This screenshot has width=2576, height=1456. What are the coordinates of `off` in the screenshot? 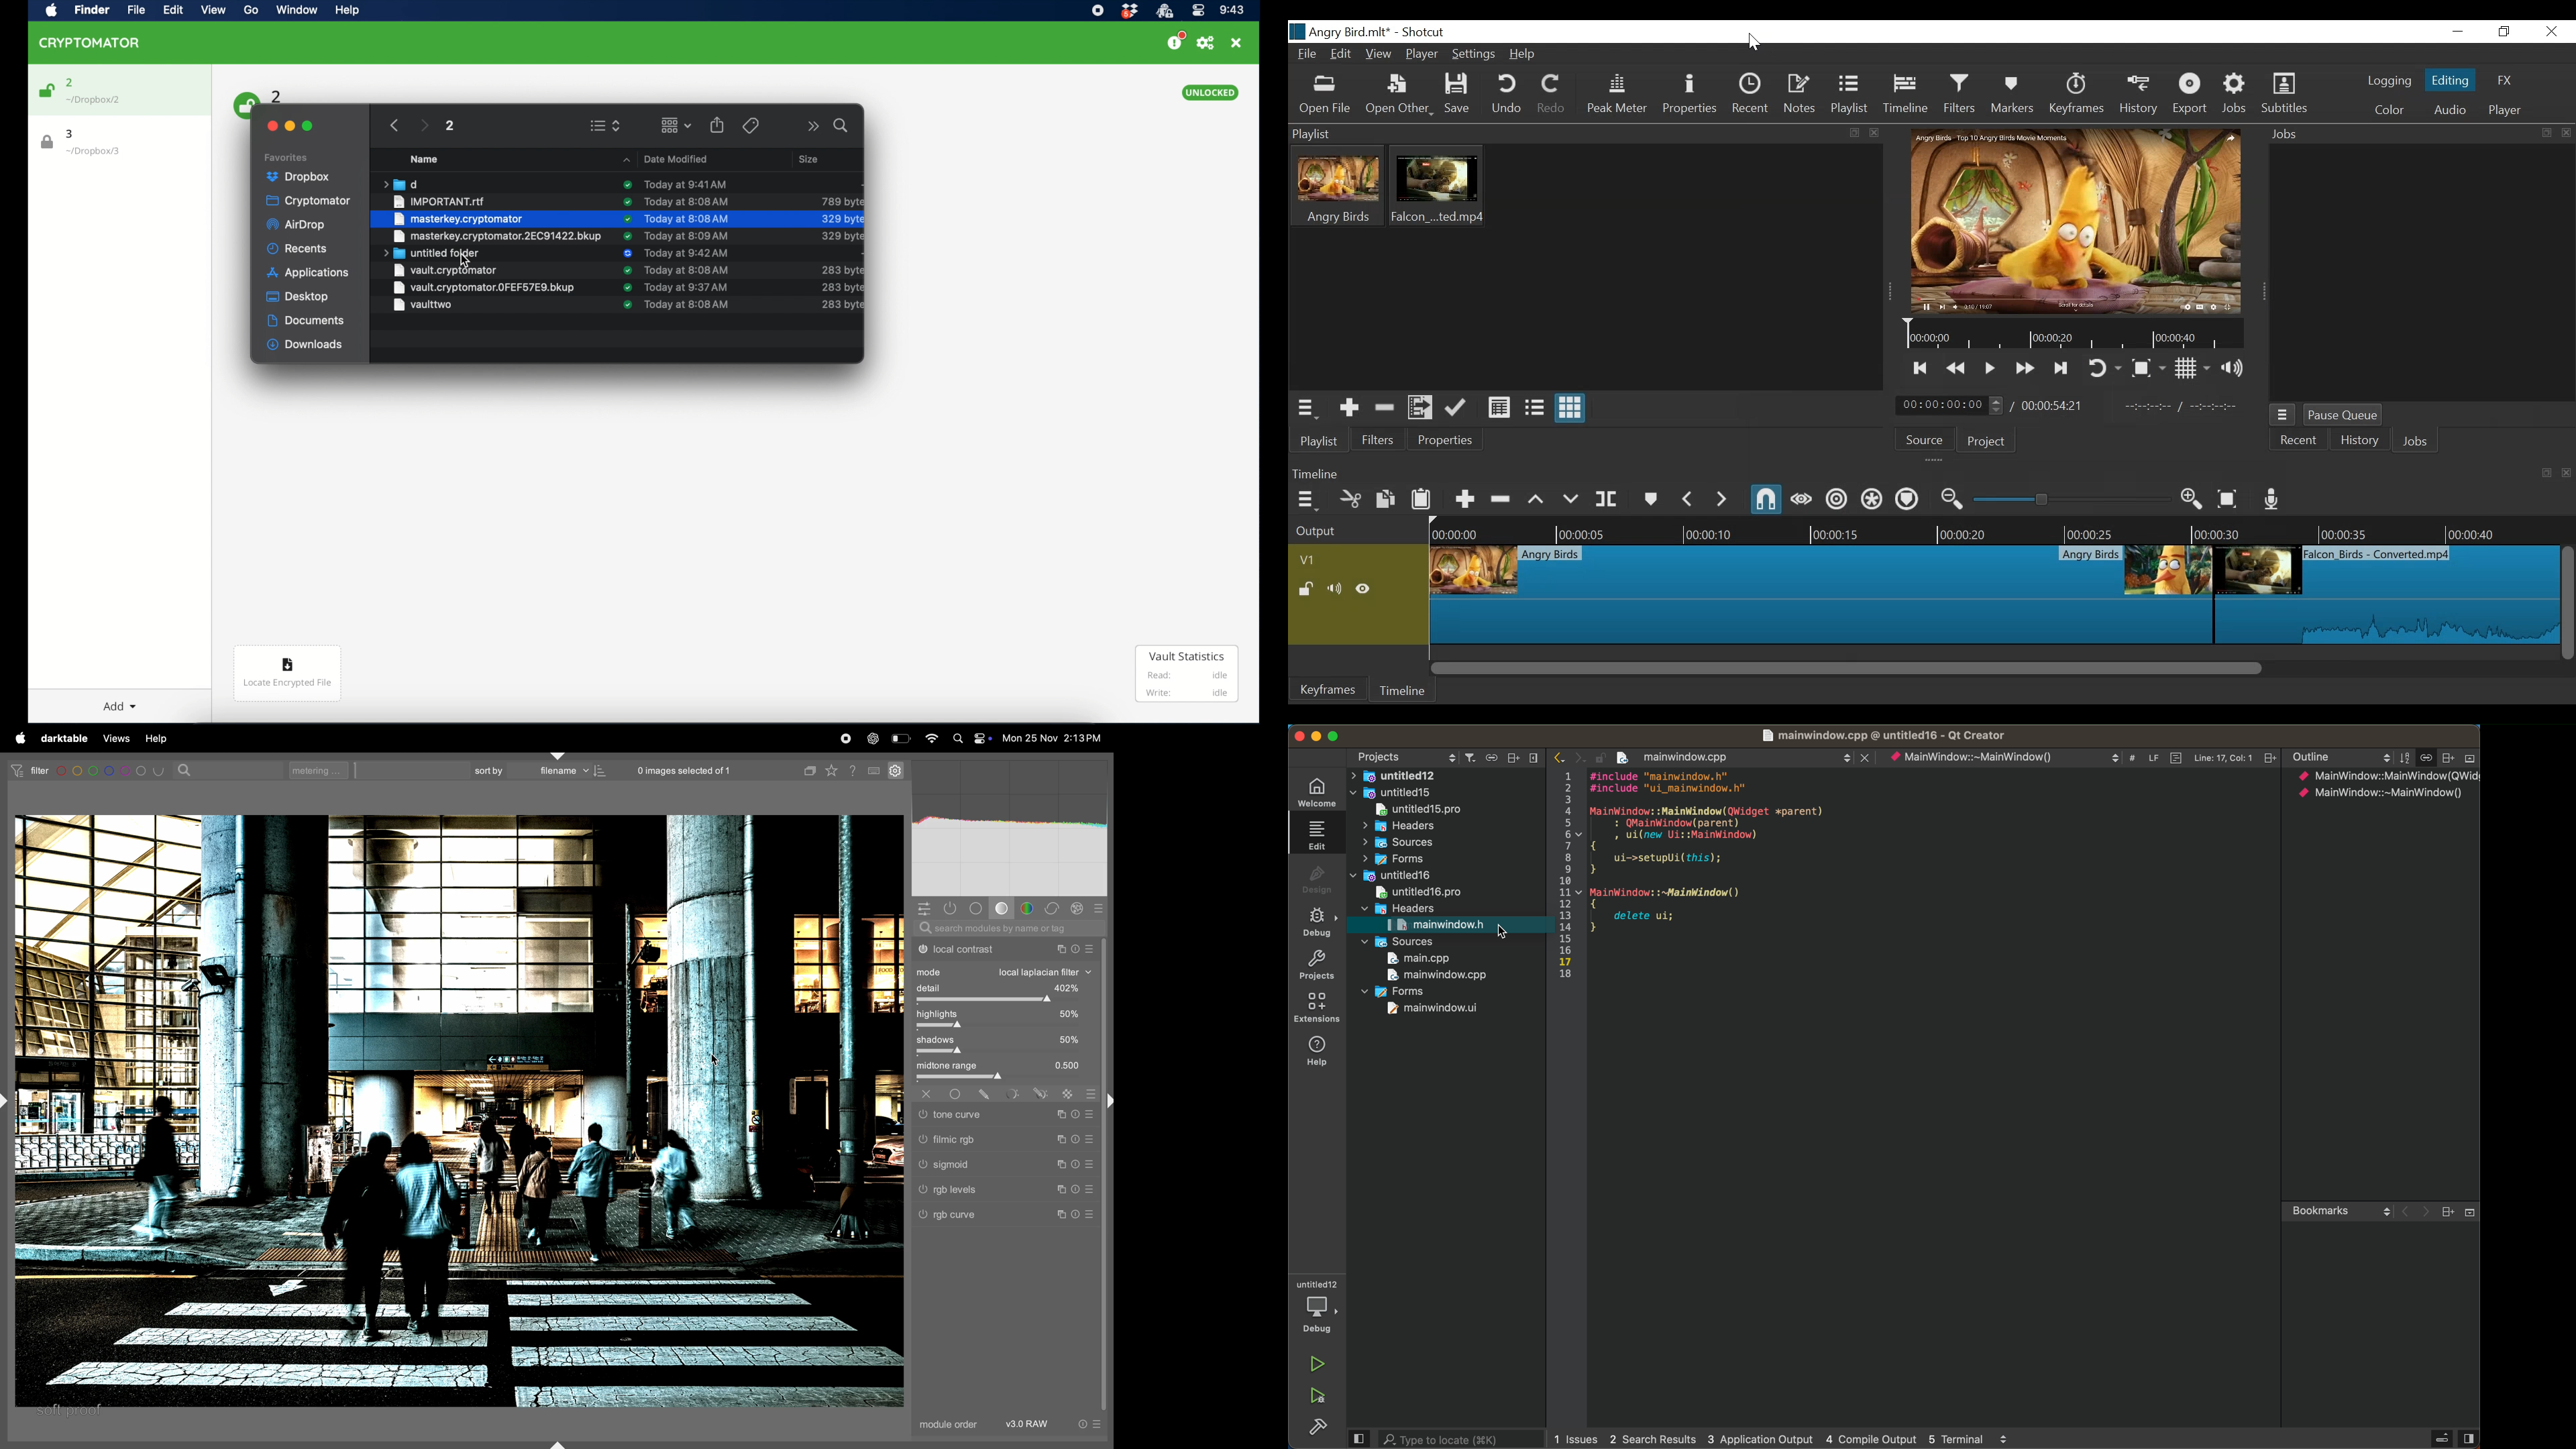 It's located at (929, 1094).